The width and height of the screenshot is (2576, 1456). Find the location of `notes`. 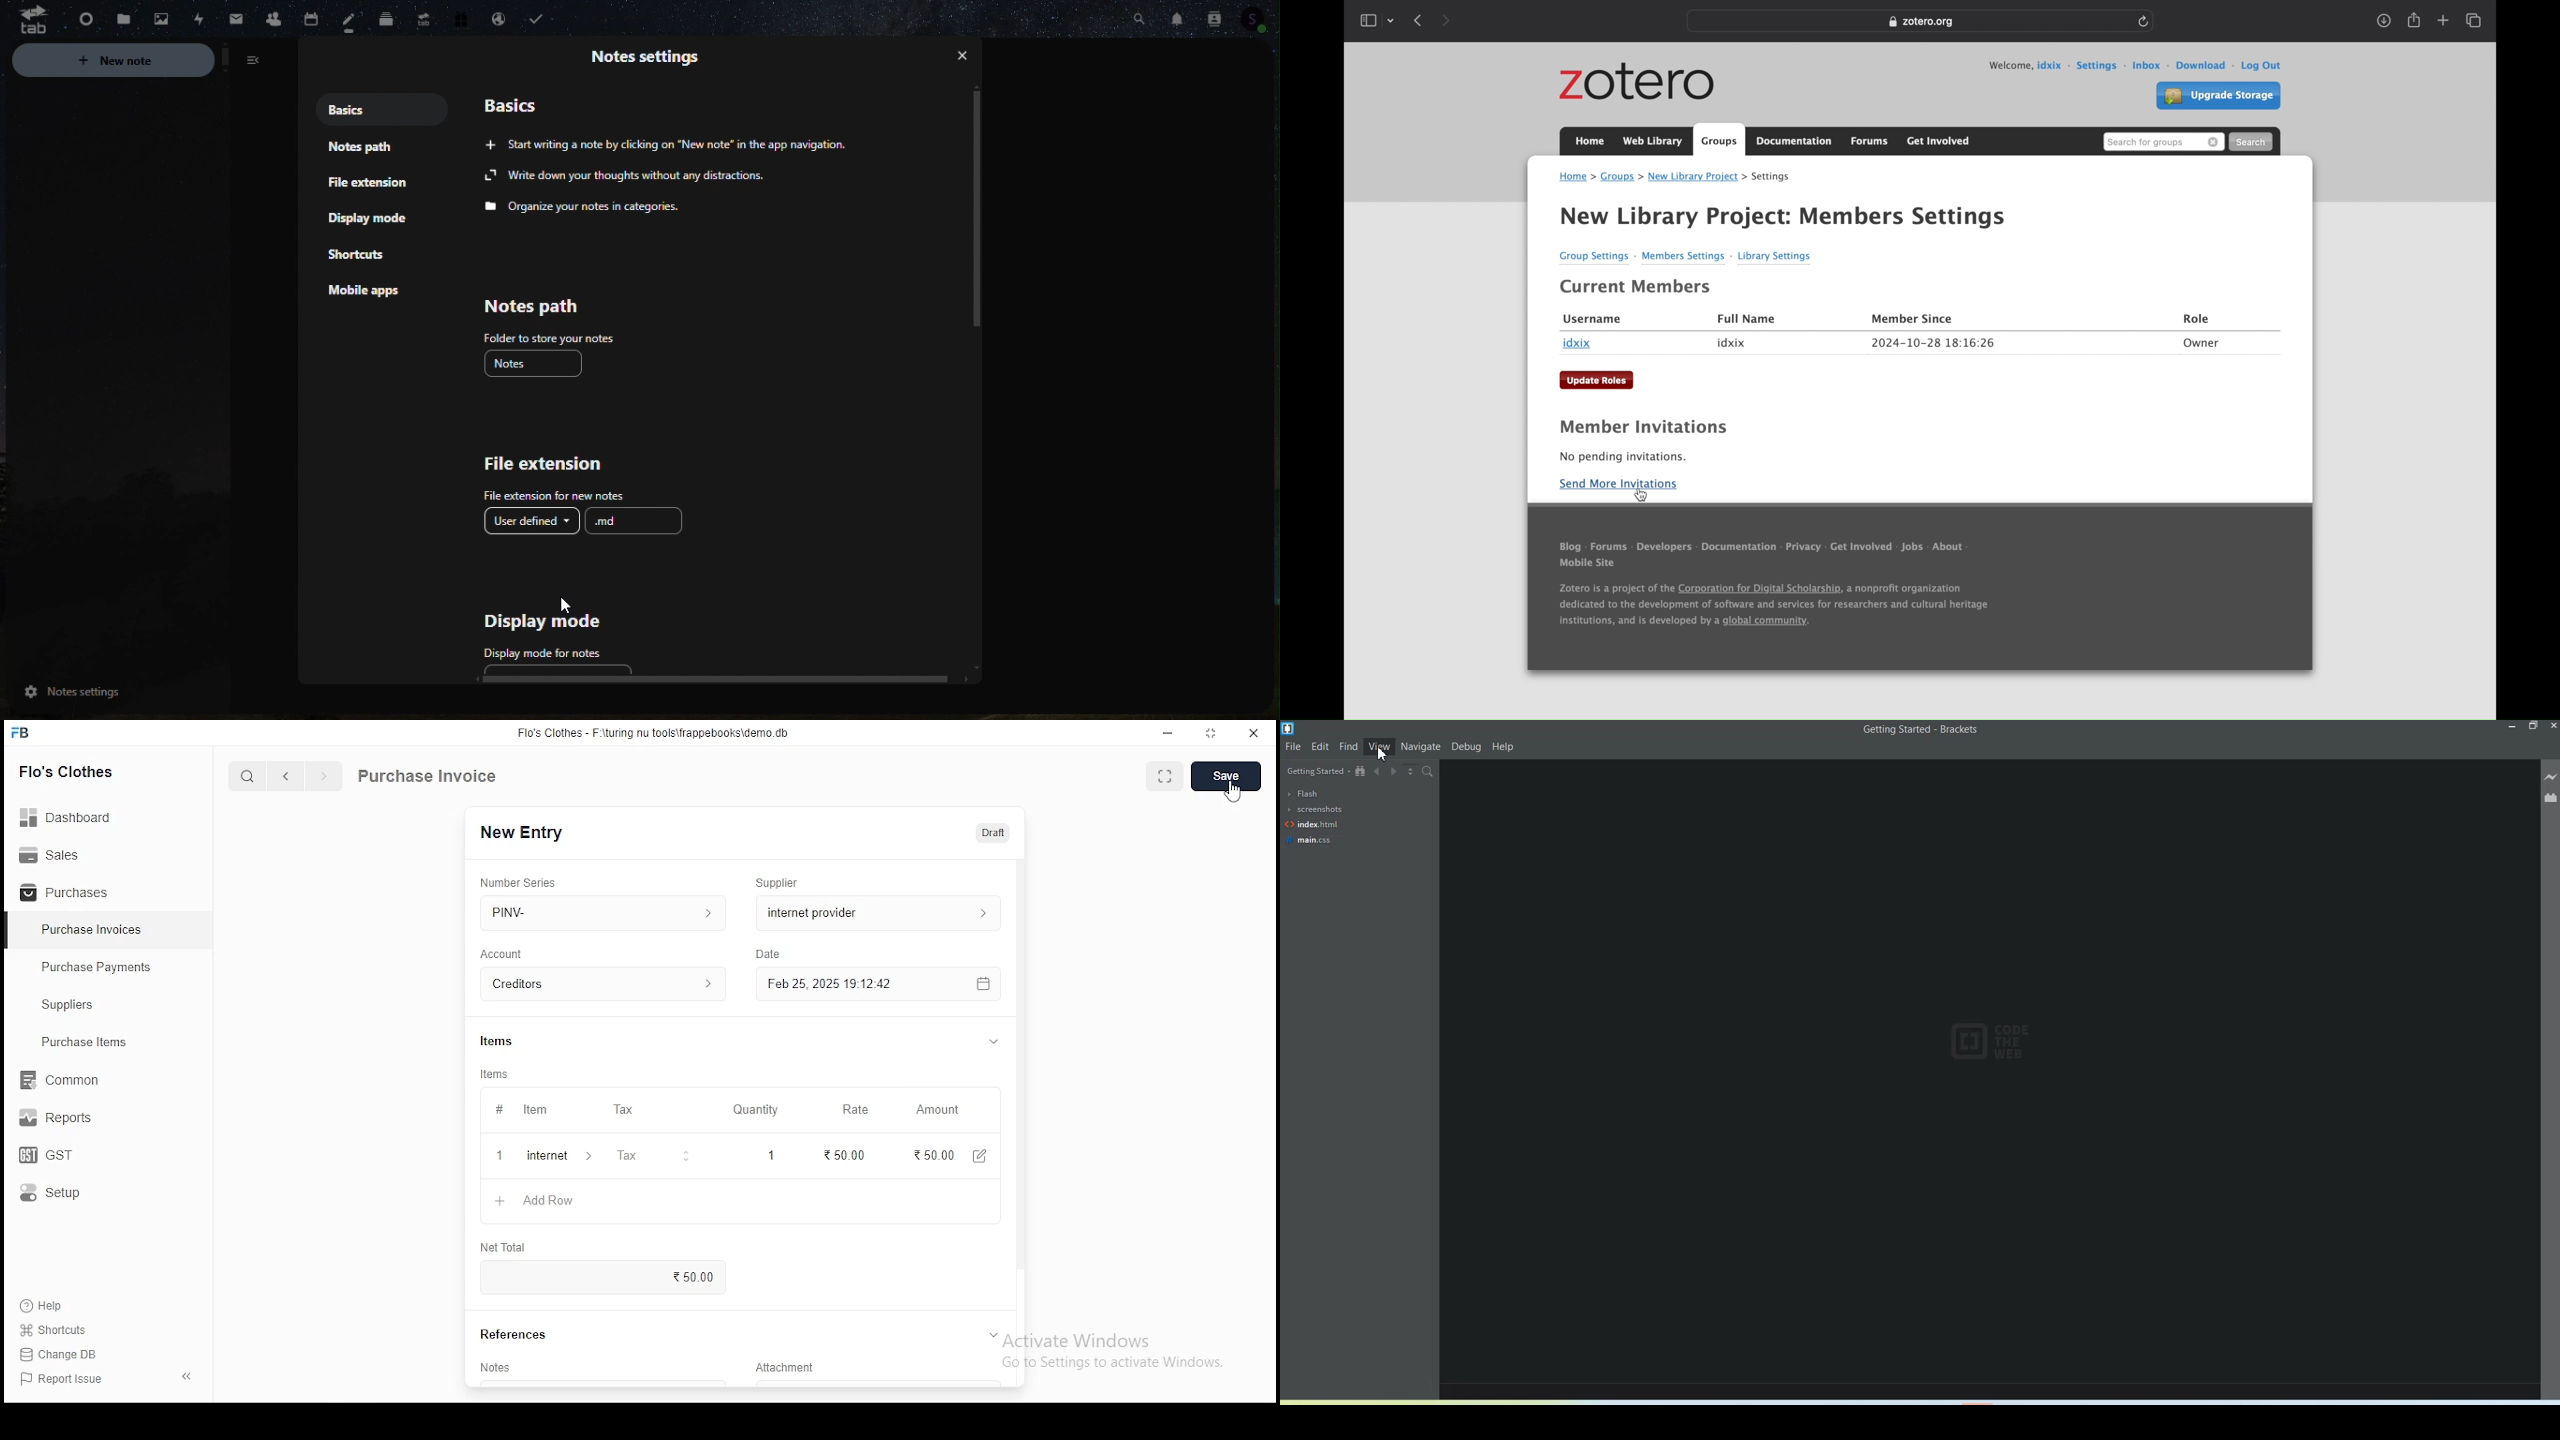

notes is located at coordinates (498, 1367).